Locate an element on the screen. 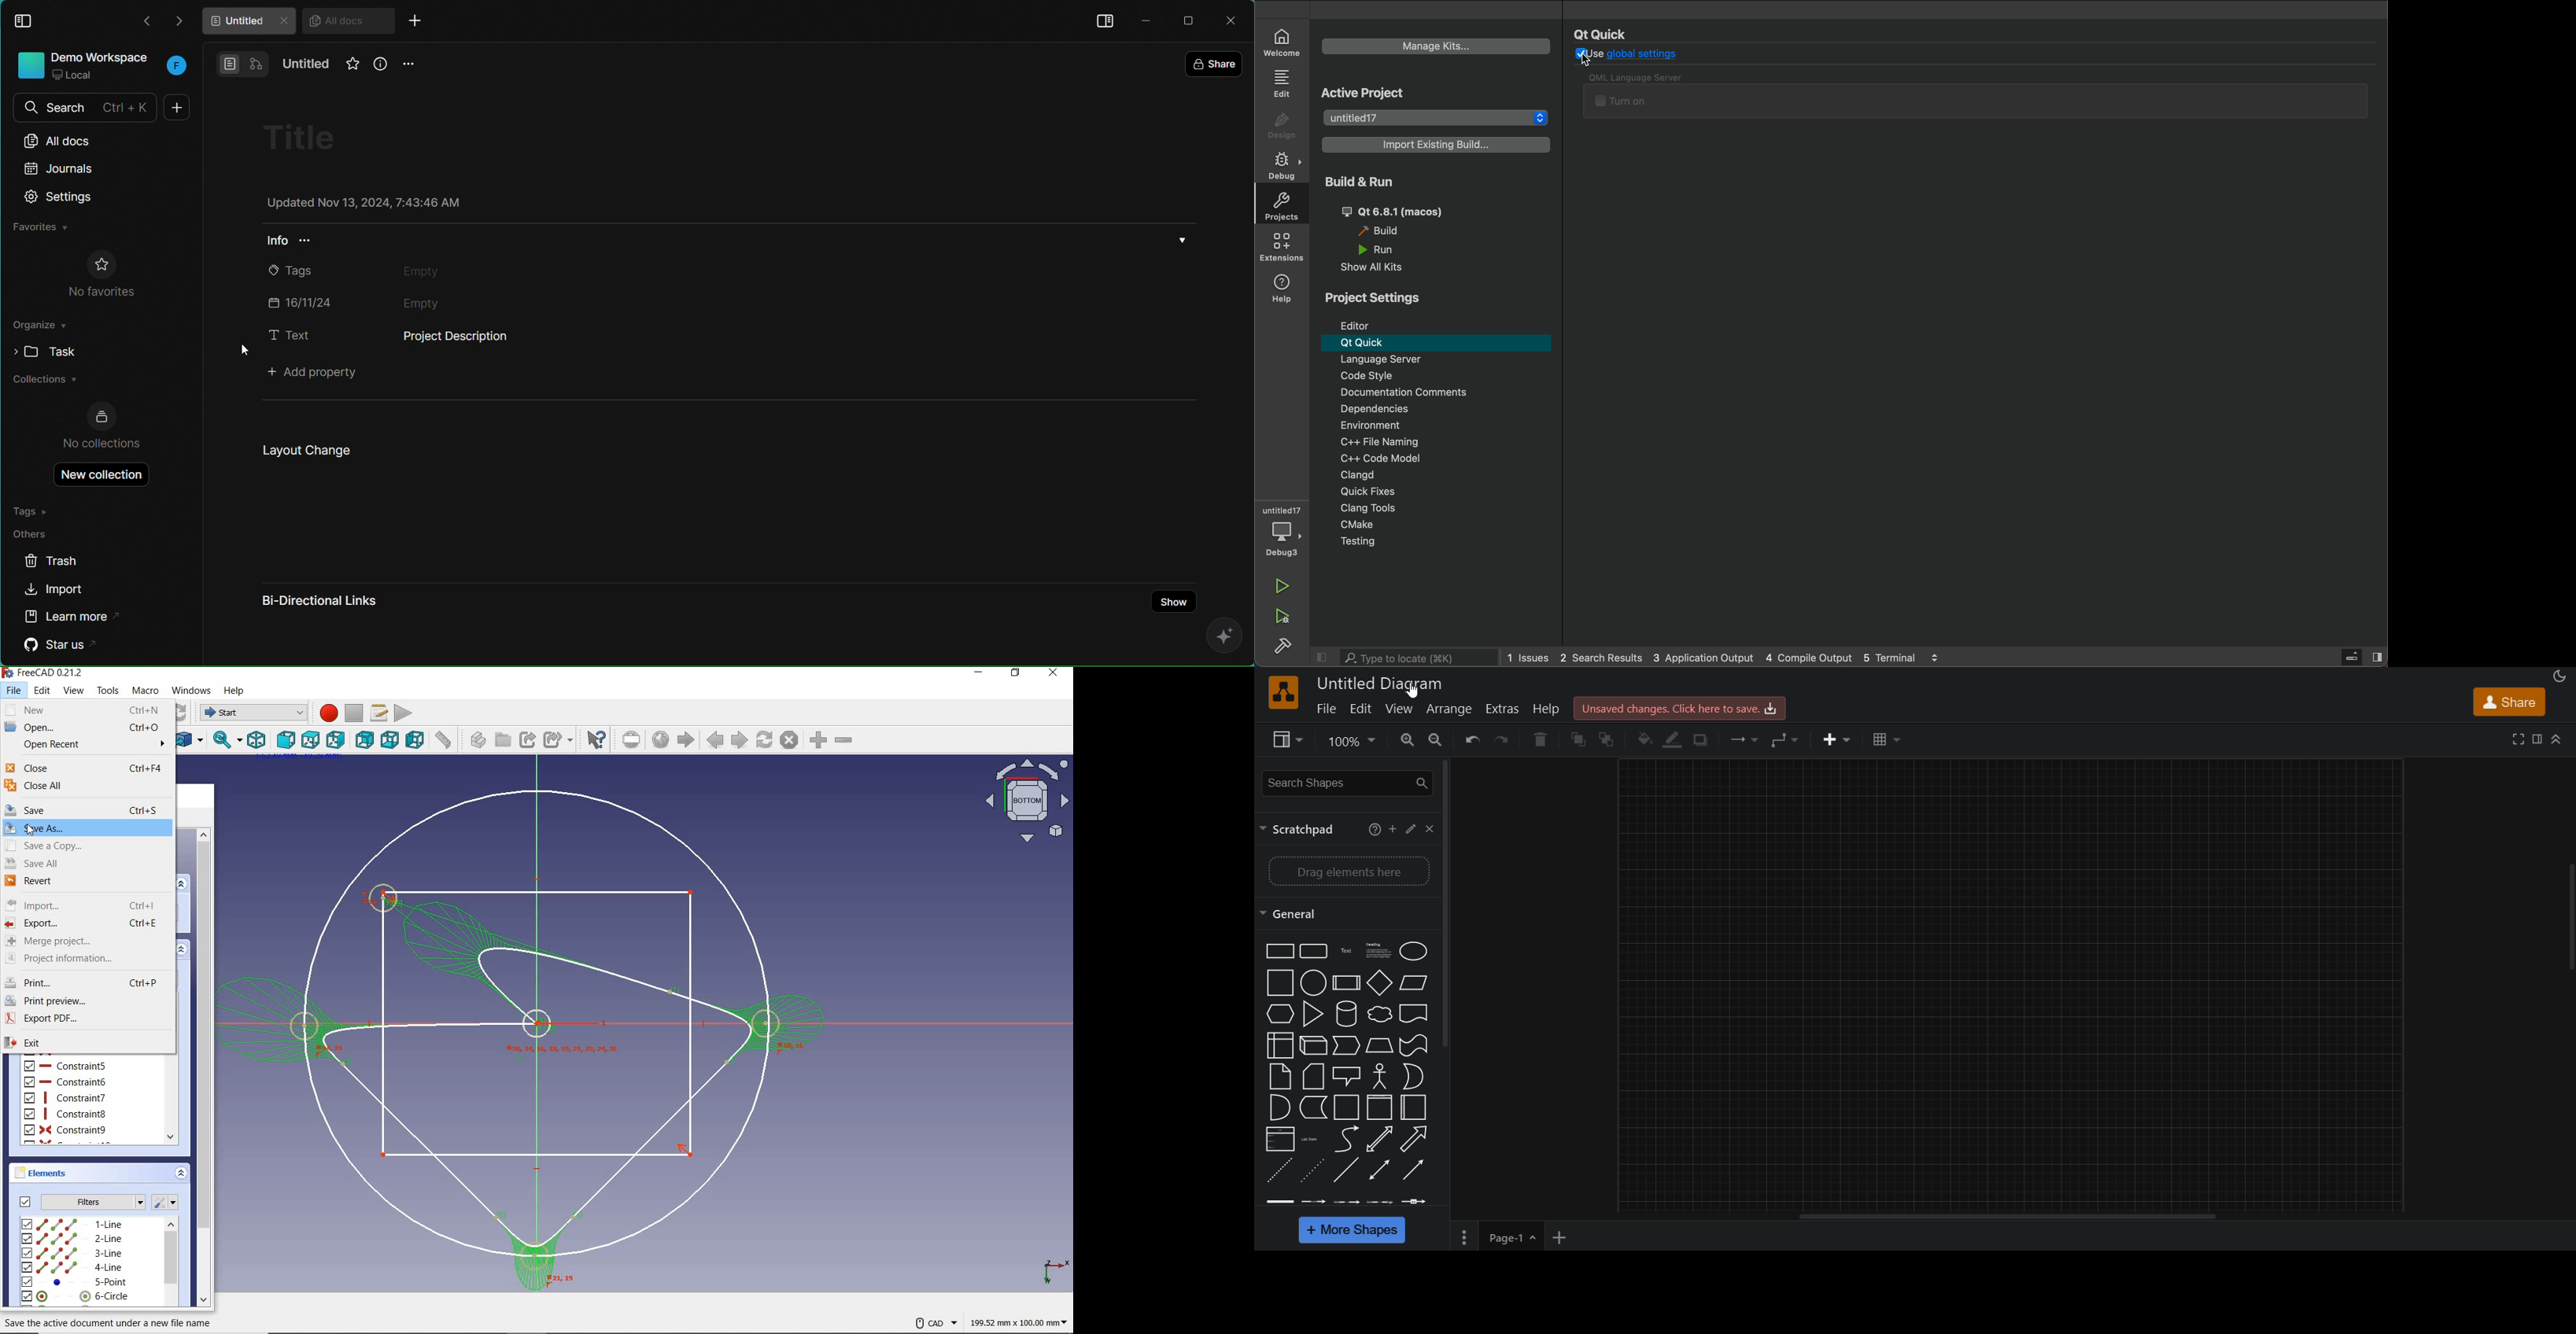  Collections » is located at coordinates (44, 381).